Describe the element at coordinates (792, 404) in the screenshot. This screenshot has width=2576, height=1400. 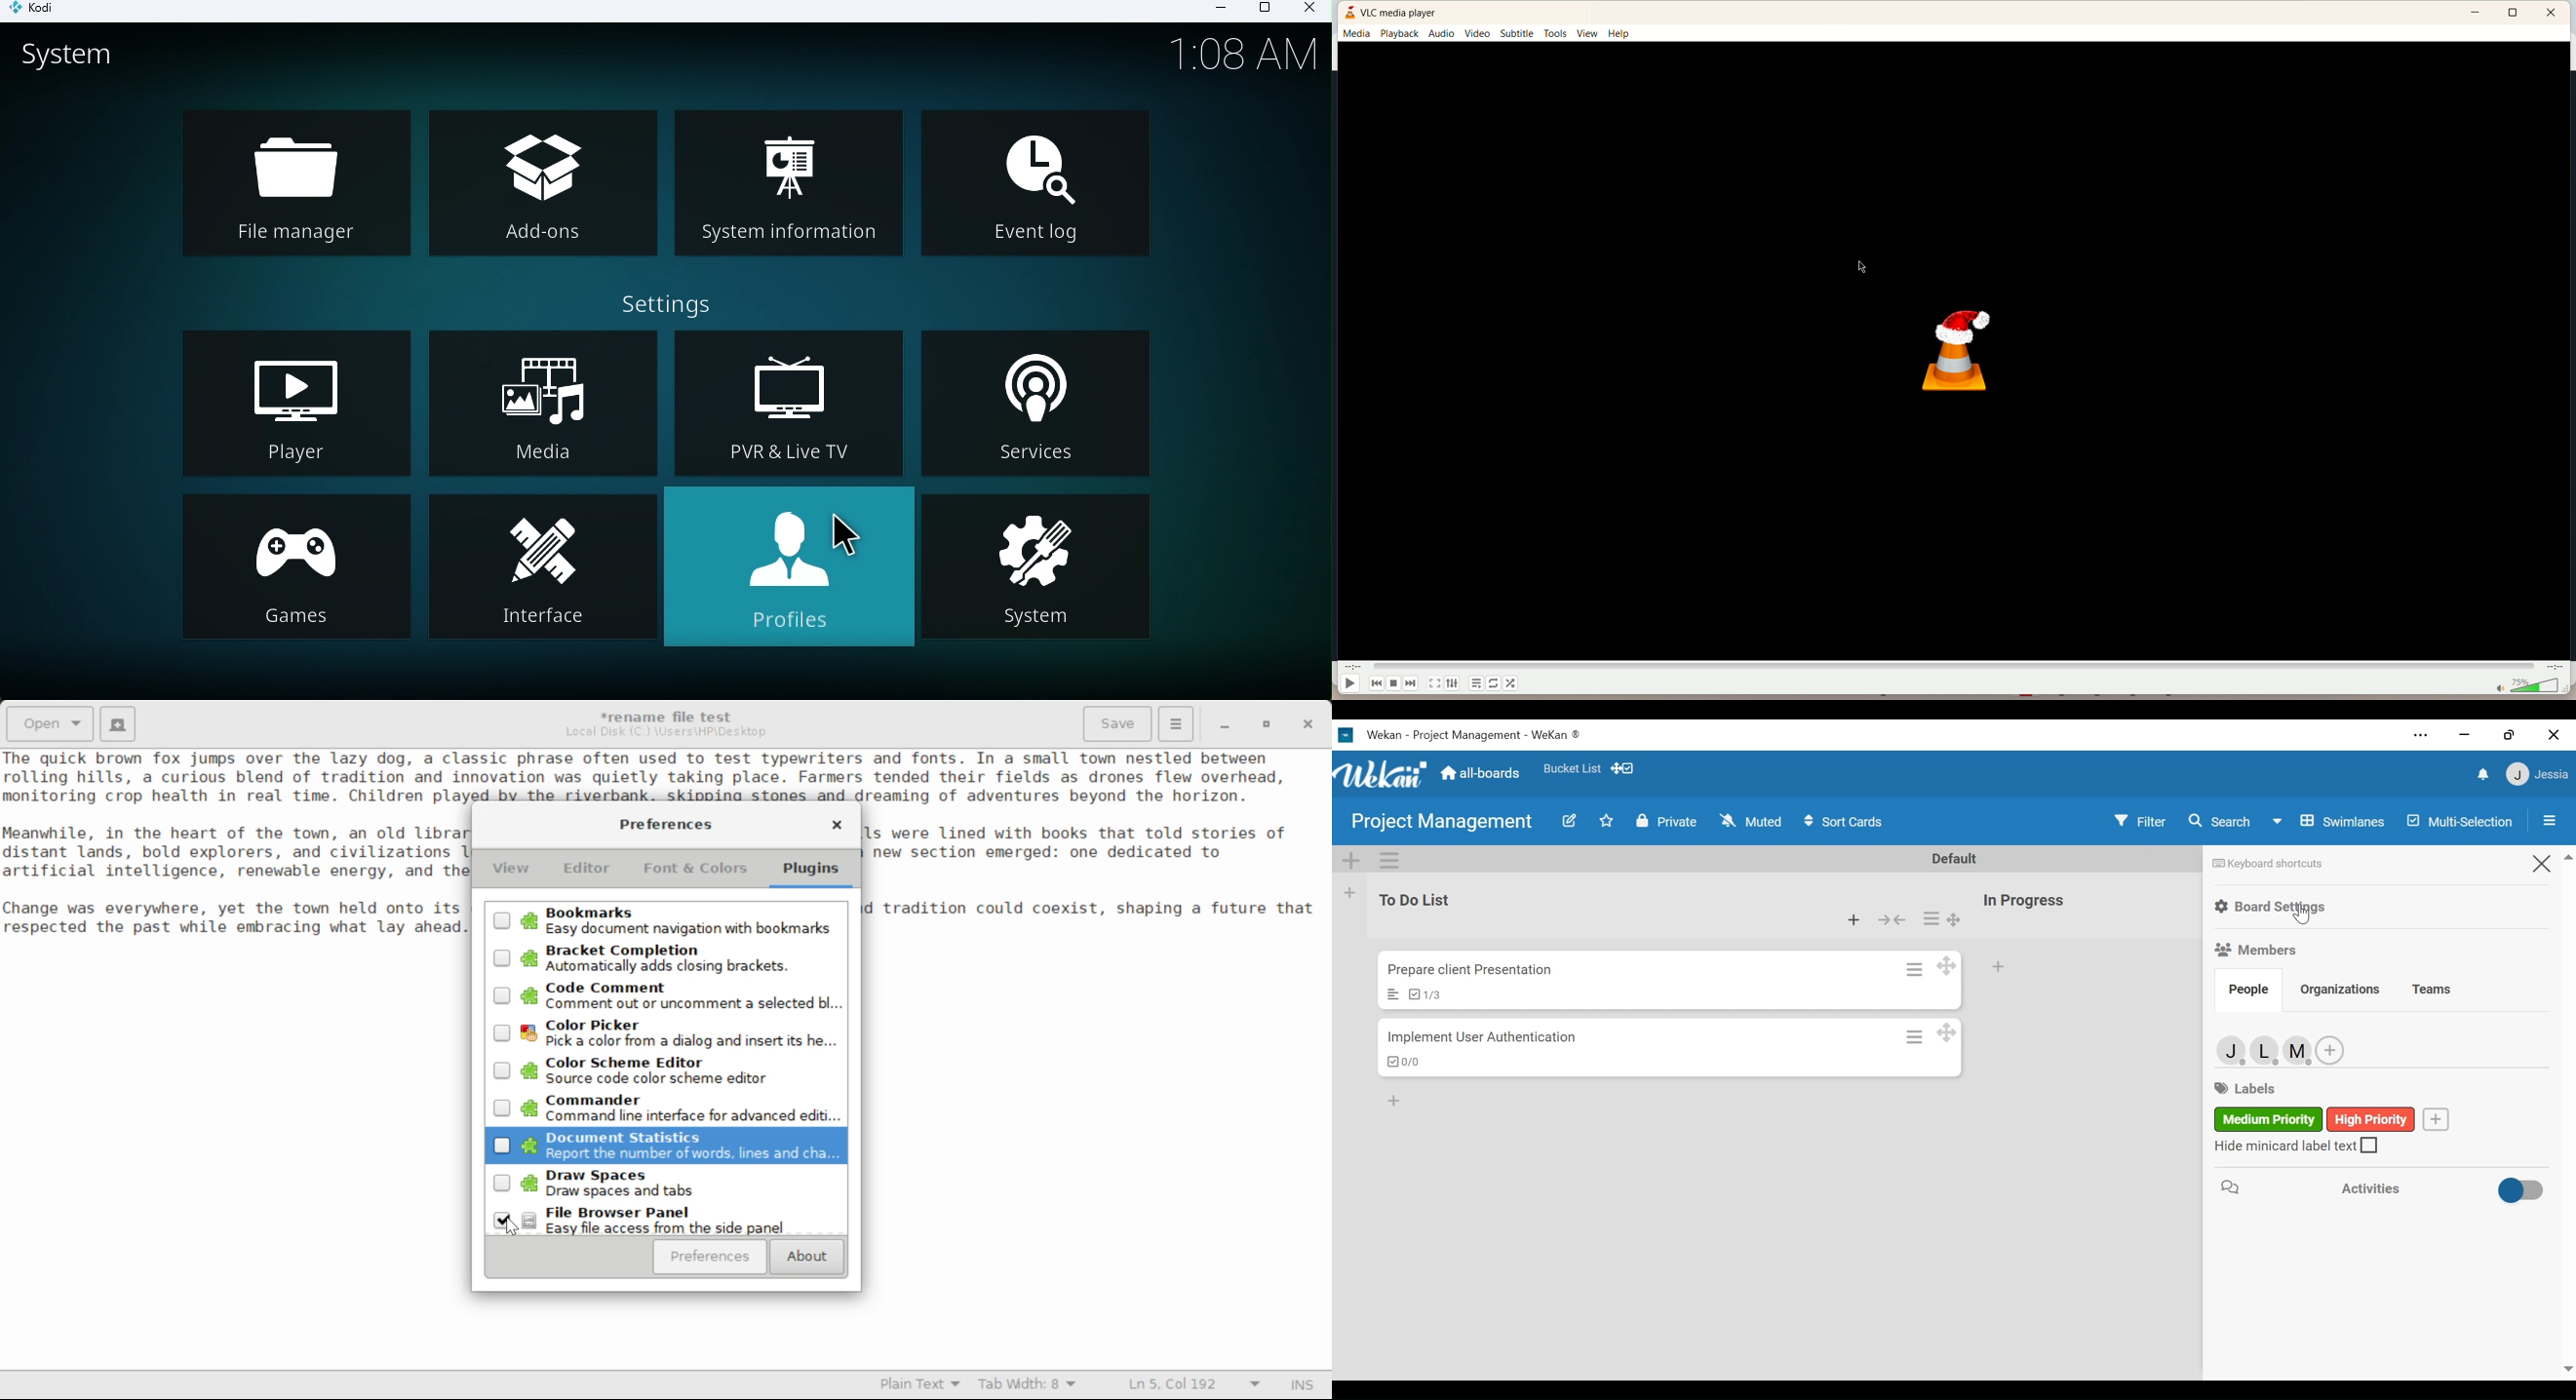
I see `PVR & Live TV` at that location.